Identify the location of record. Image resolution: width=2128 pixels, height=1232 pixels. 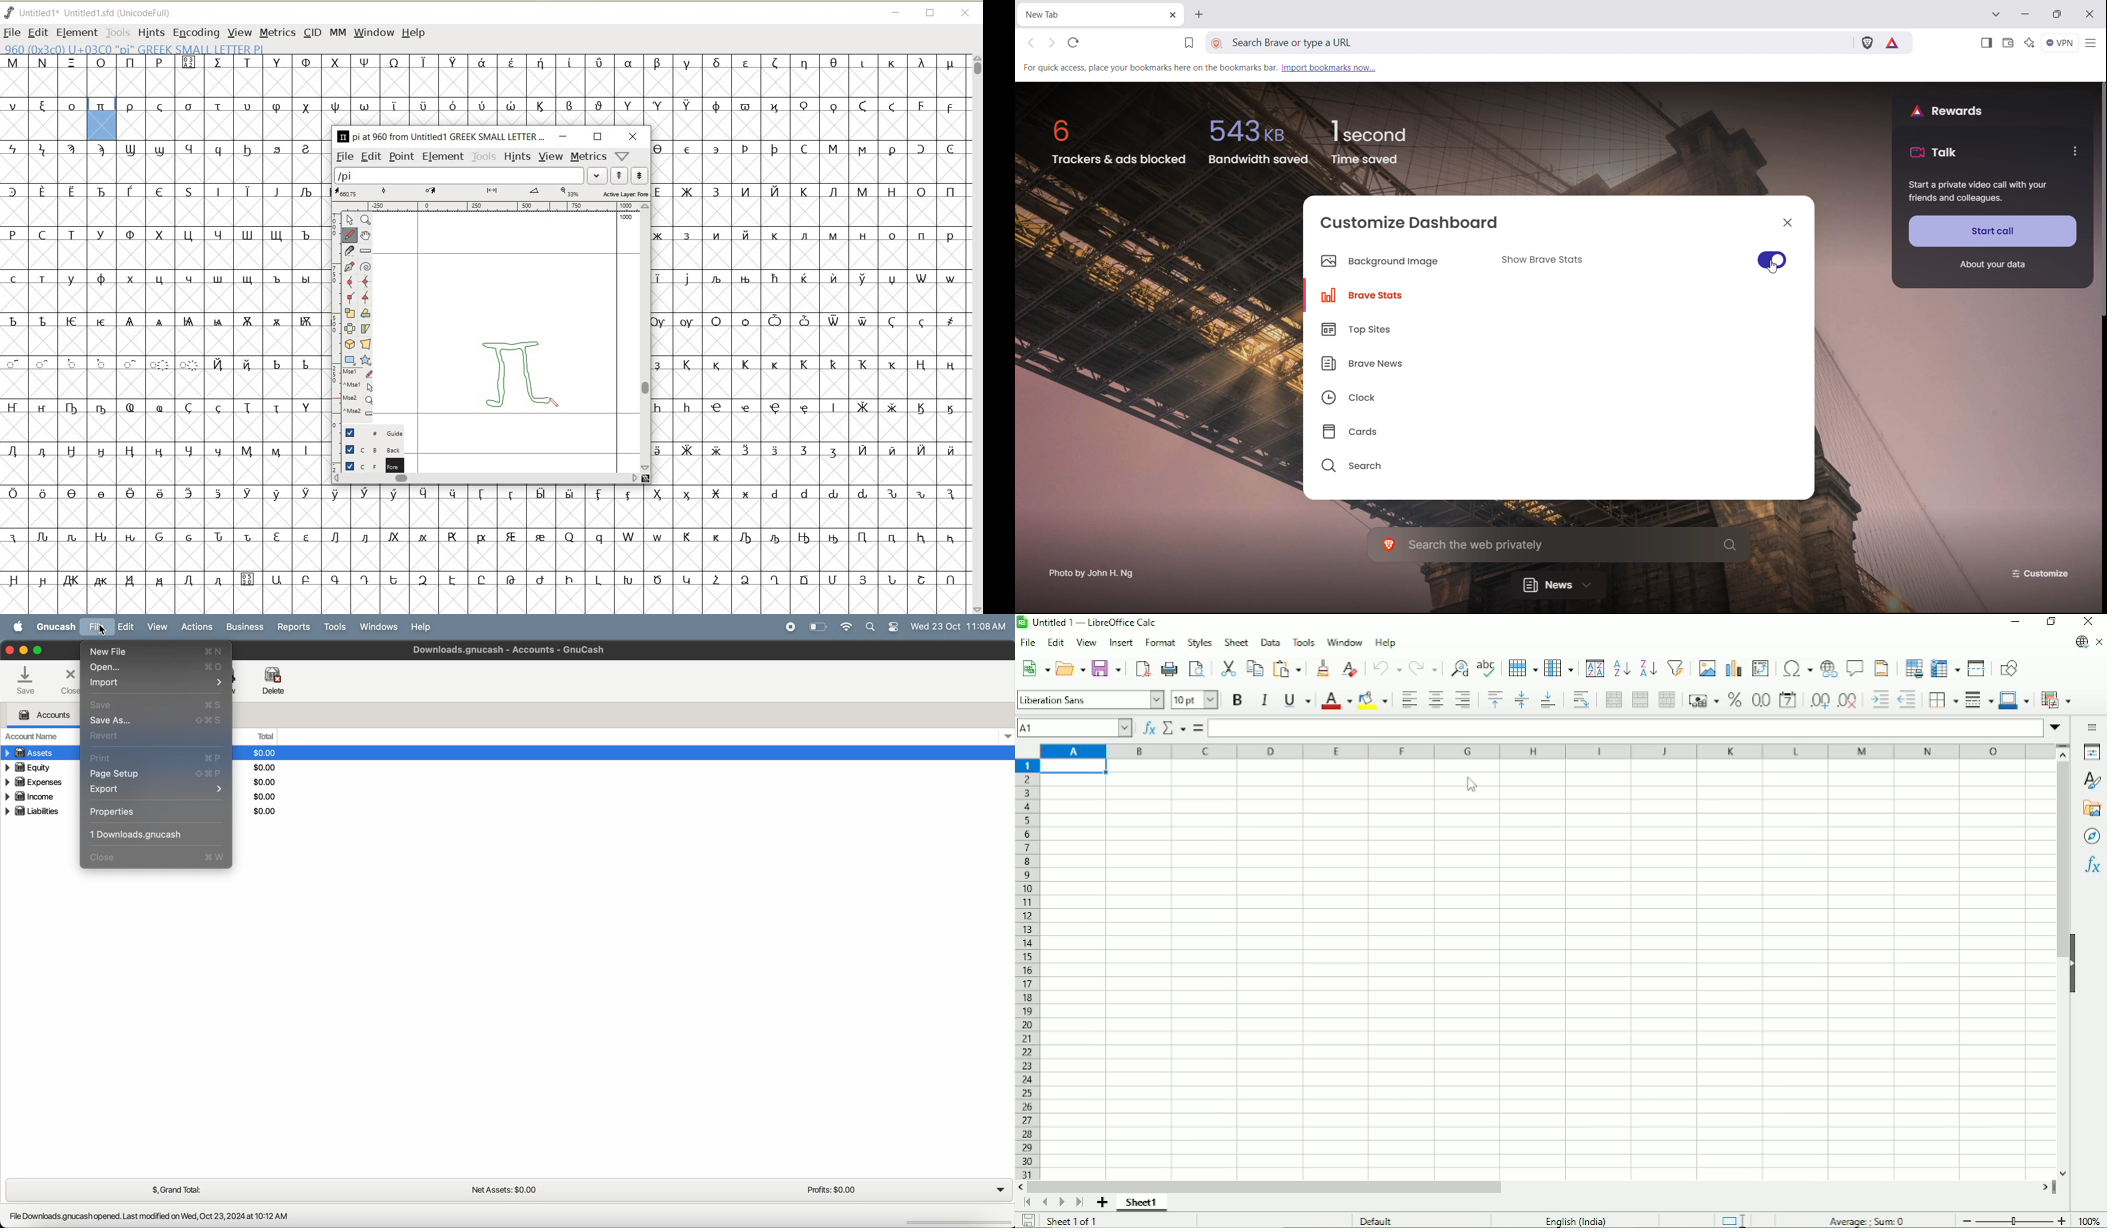
(788, 627).